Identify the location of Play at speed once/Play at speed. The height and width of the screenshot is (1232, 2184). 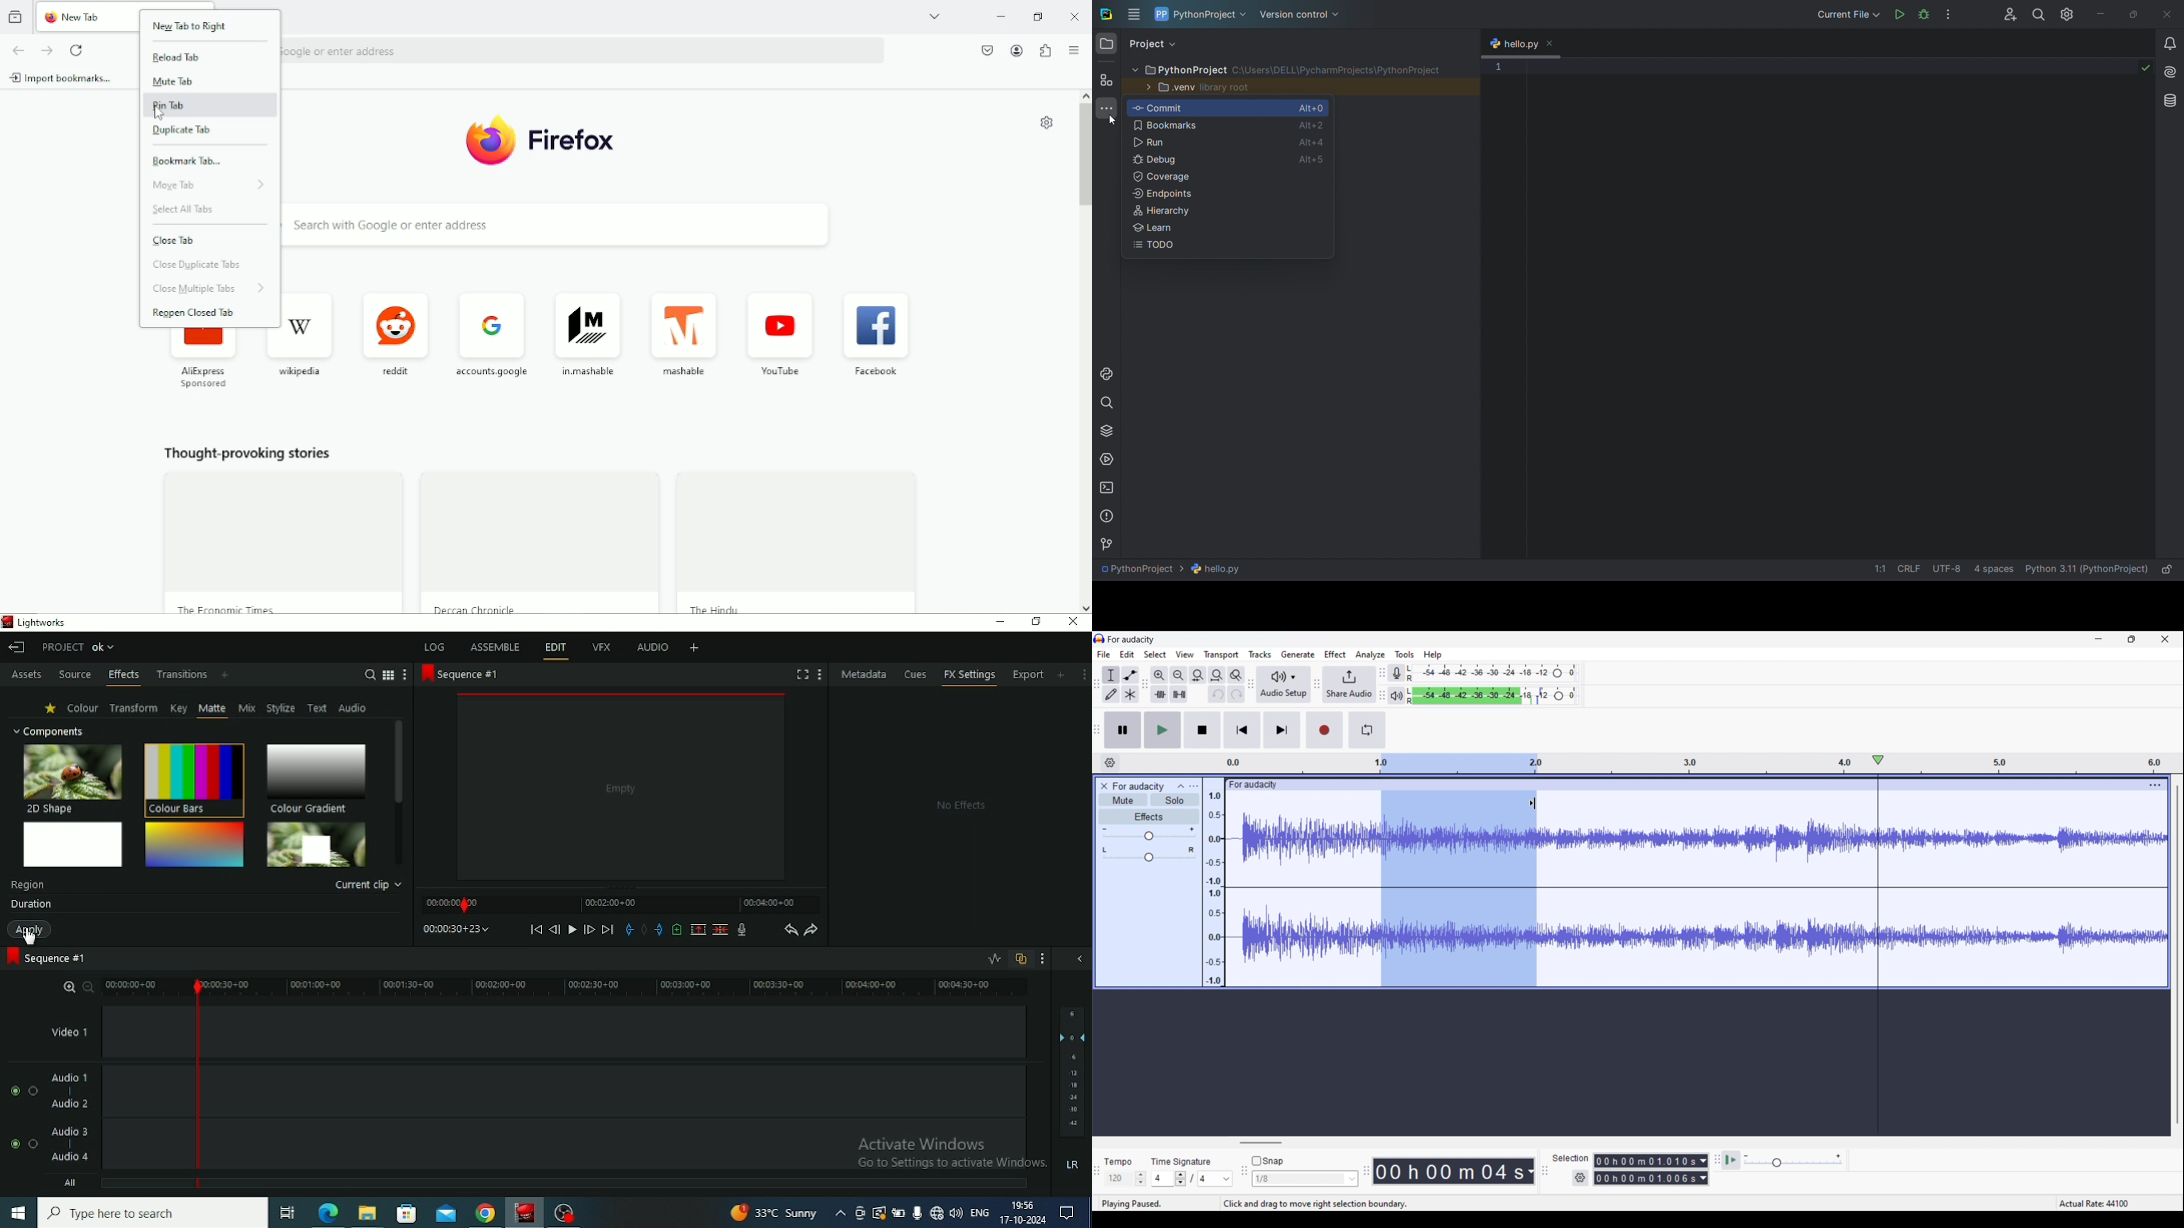
(1732, 1160).